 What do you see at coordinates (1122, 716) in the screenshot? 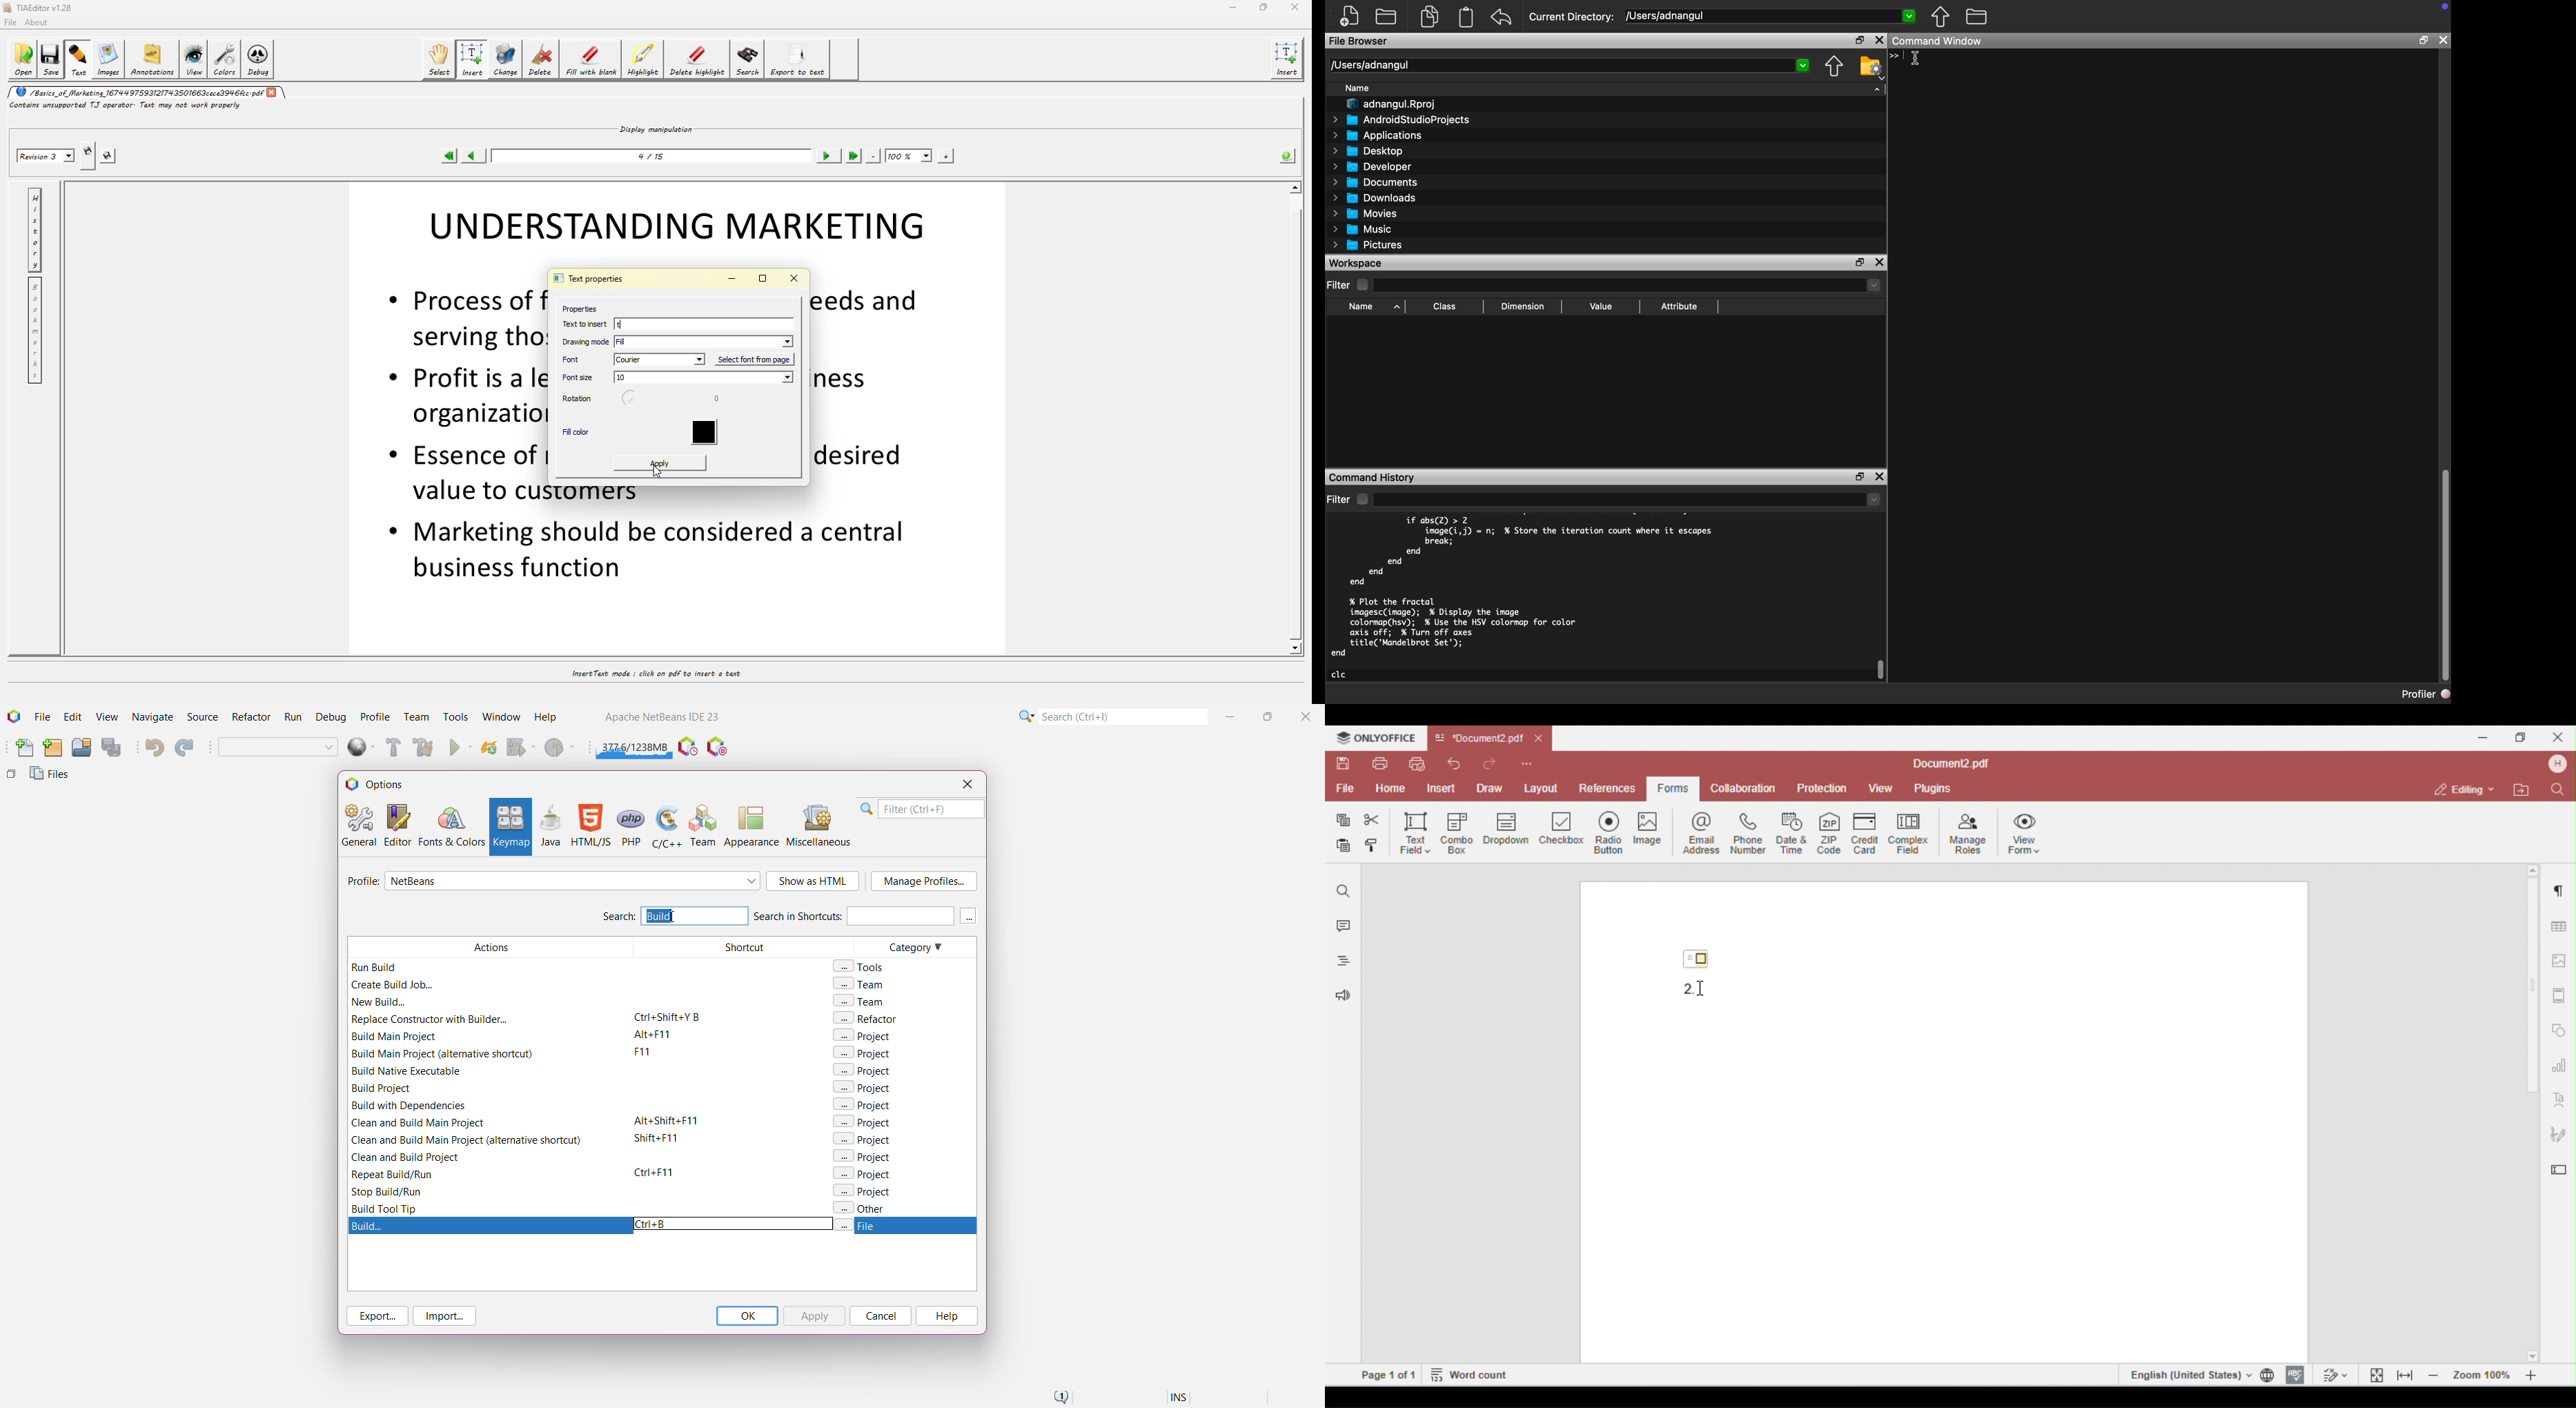
I see `Search` at bounding box center [1122, 716].